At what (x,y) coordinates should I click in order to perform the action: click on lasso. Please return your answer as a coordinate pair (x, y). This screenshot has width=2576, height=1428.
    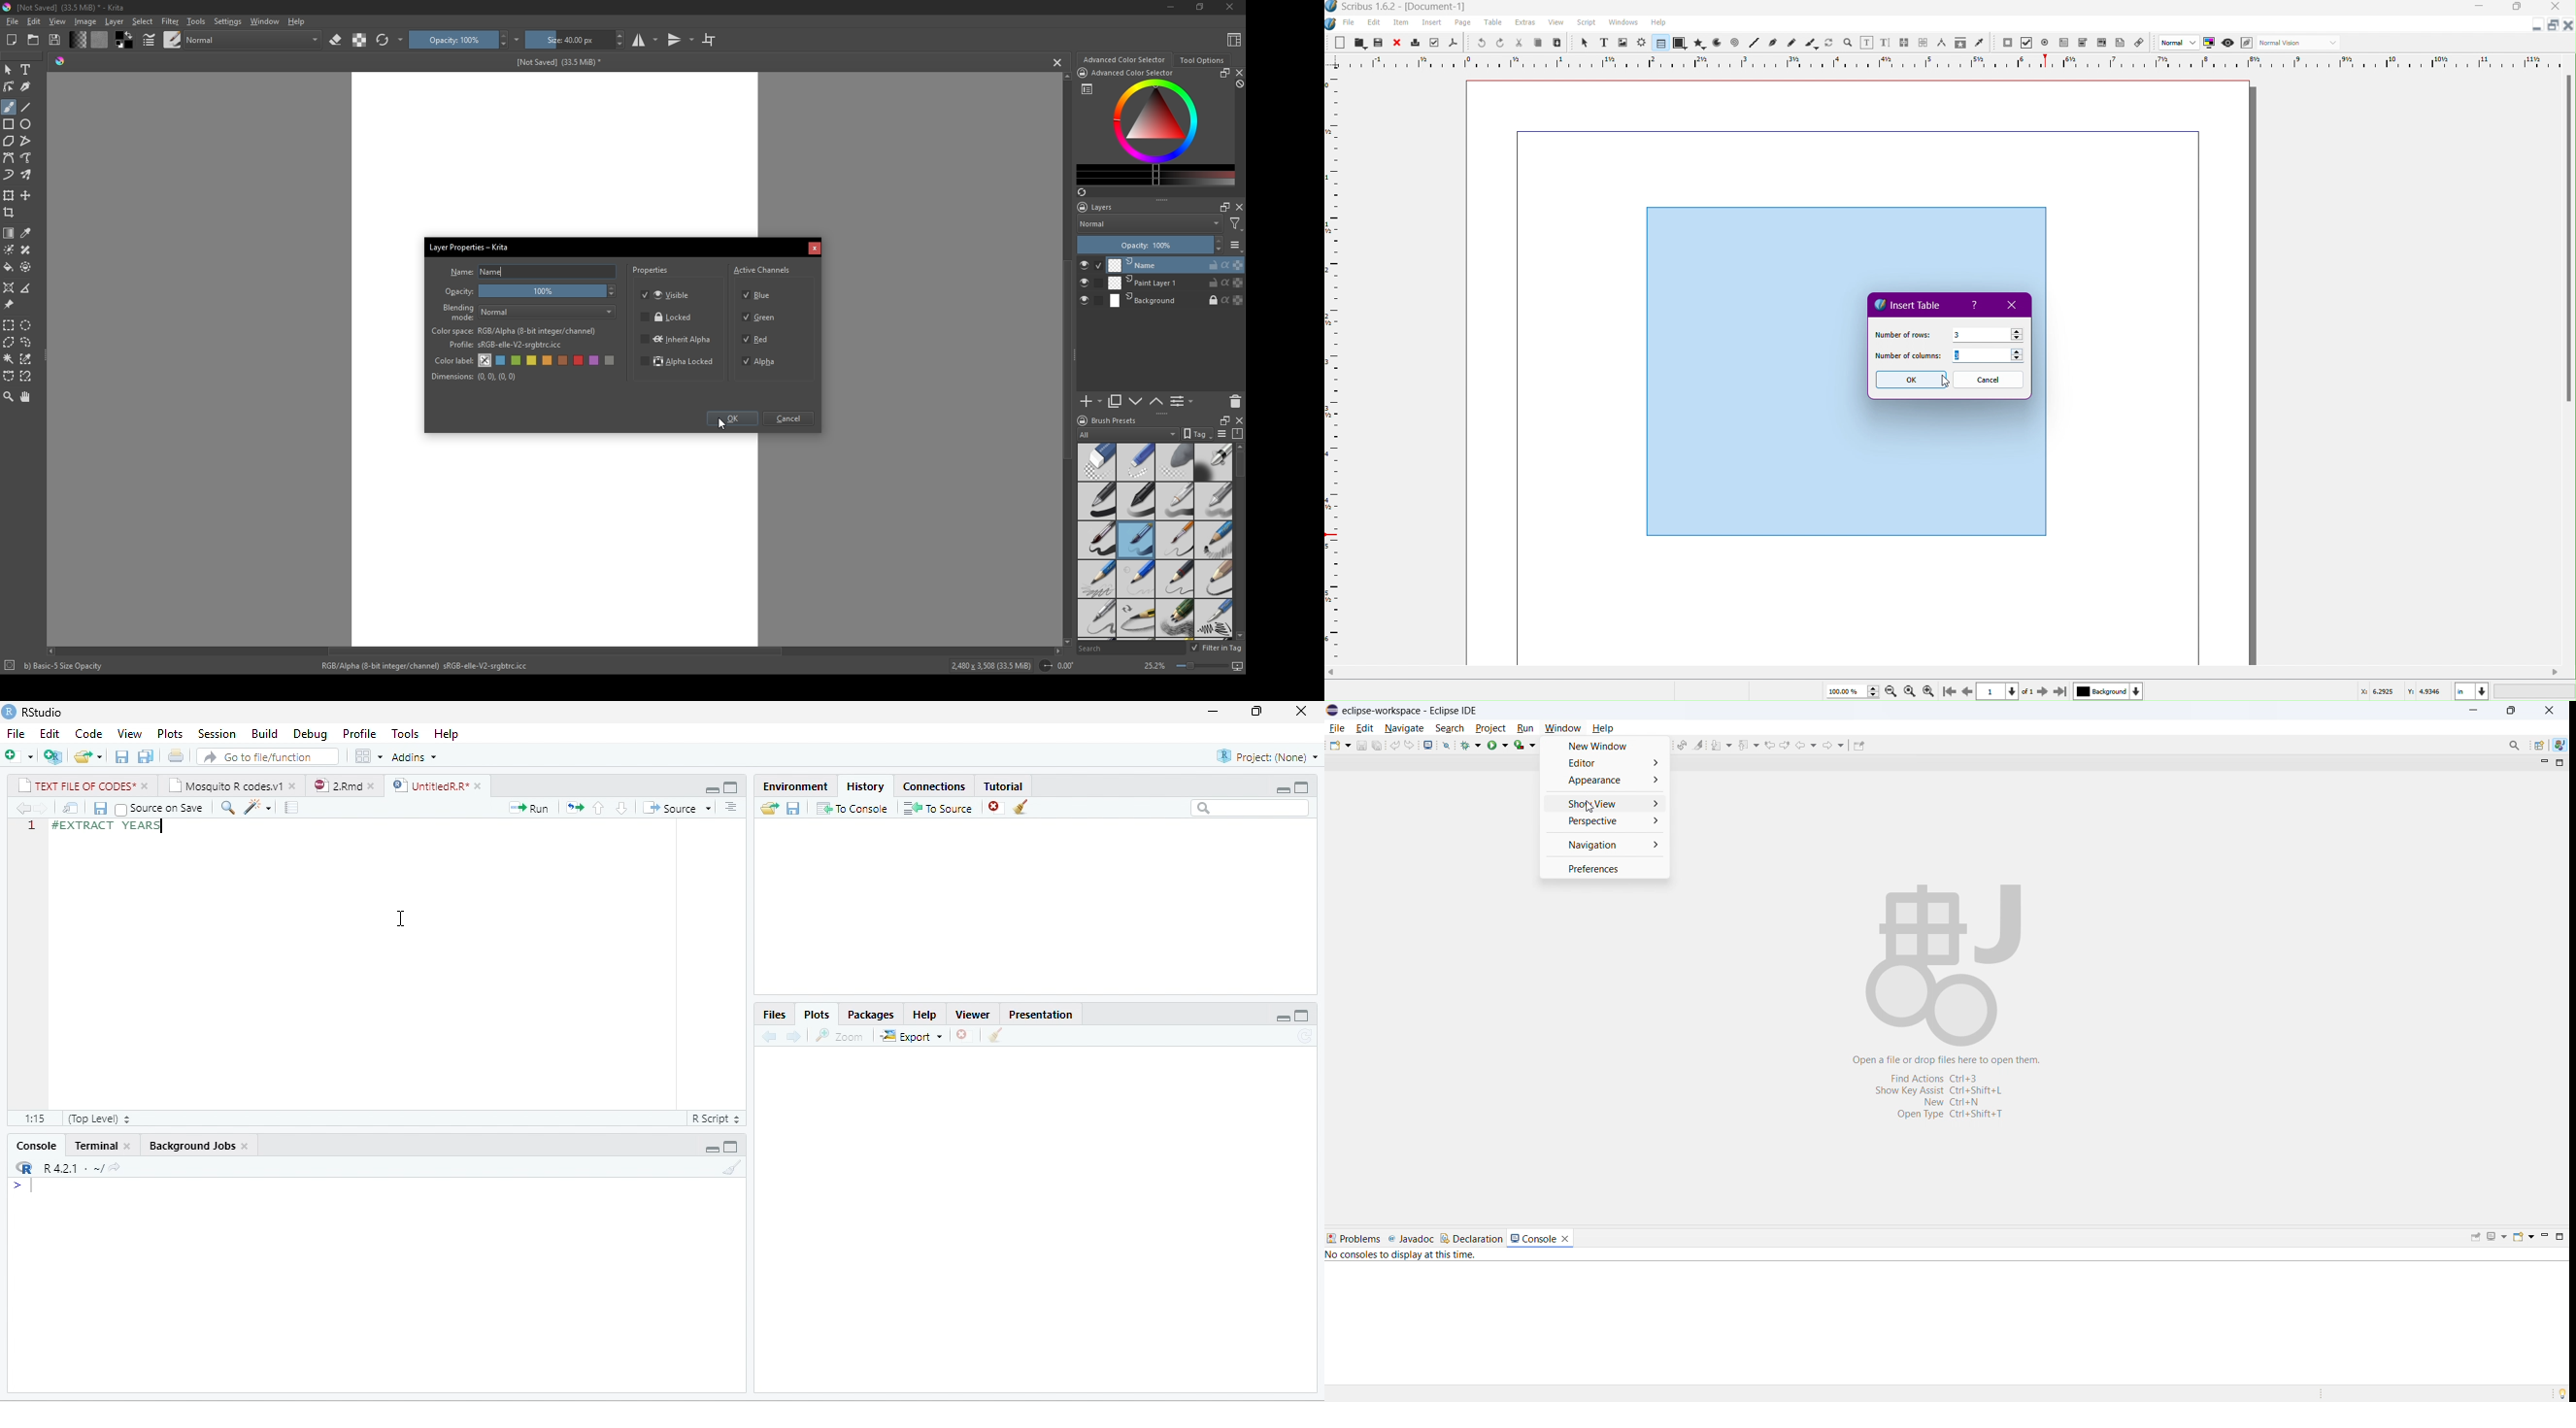
    Looking at the image, I should click on (27, 342).